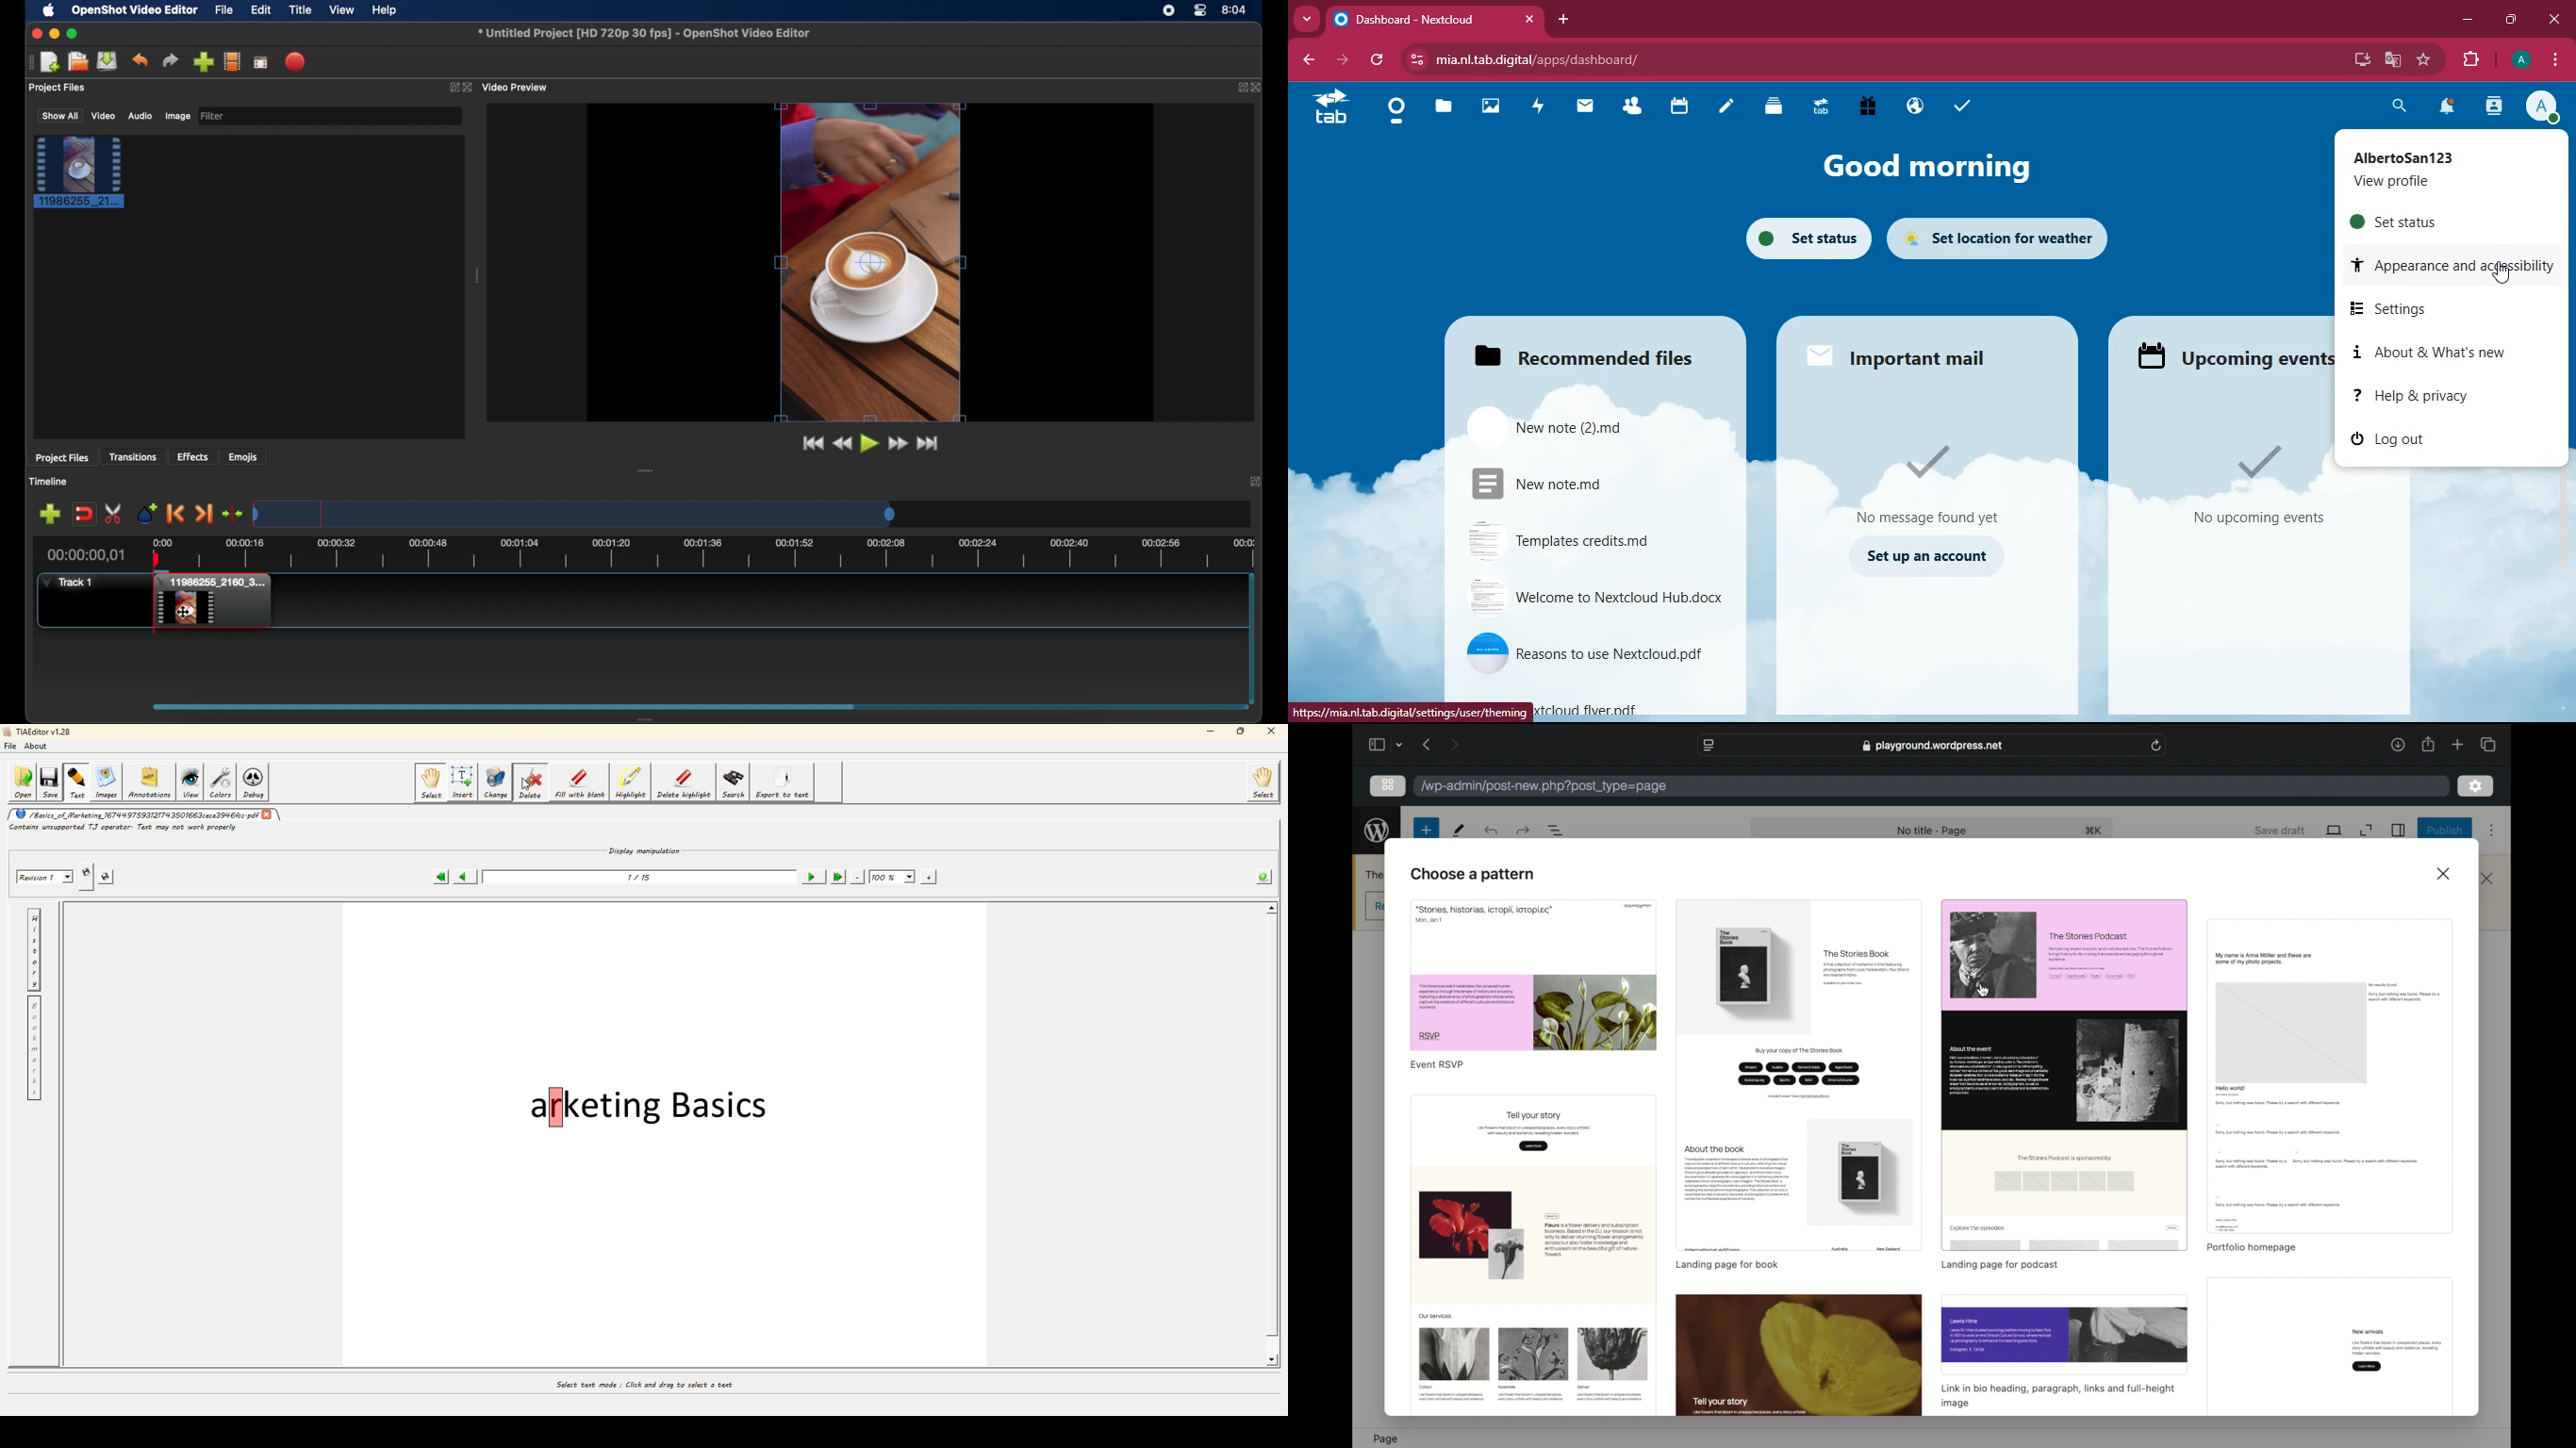 Image resolution: width=2576 pixels, height=1456 pixels. What do you see at coordinates (2490, 879) in the screenshot?
I see `close` at bounding box center [2490, 879].